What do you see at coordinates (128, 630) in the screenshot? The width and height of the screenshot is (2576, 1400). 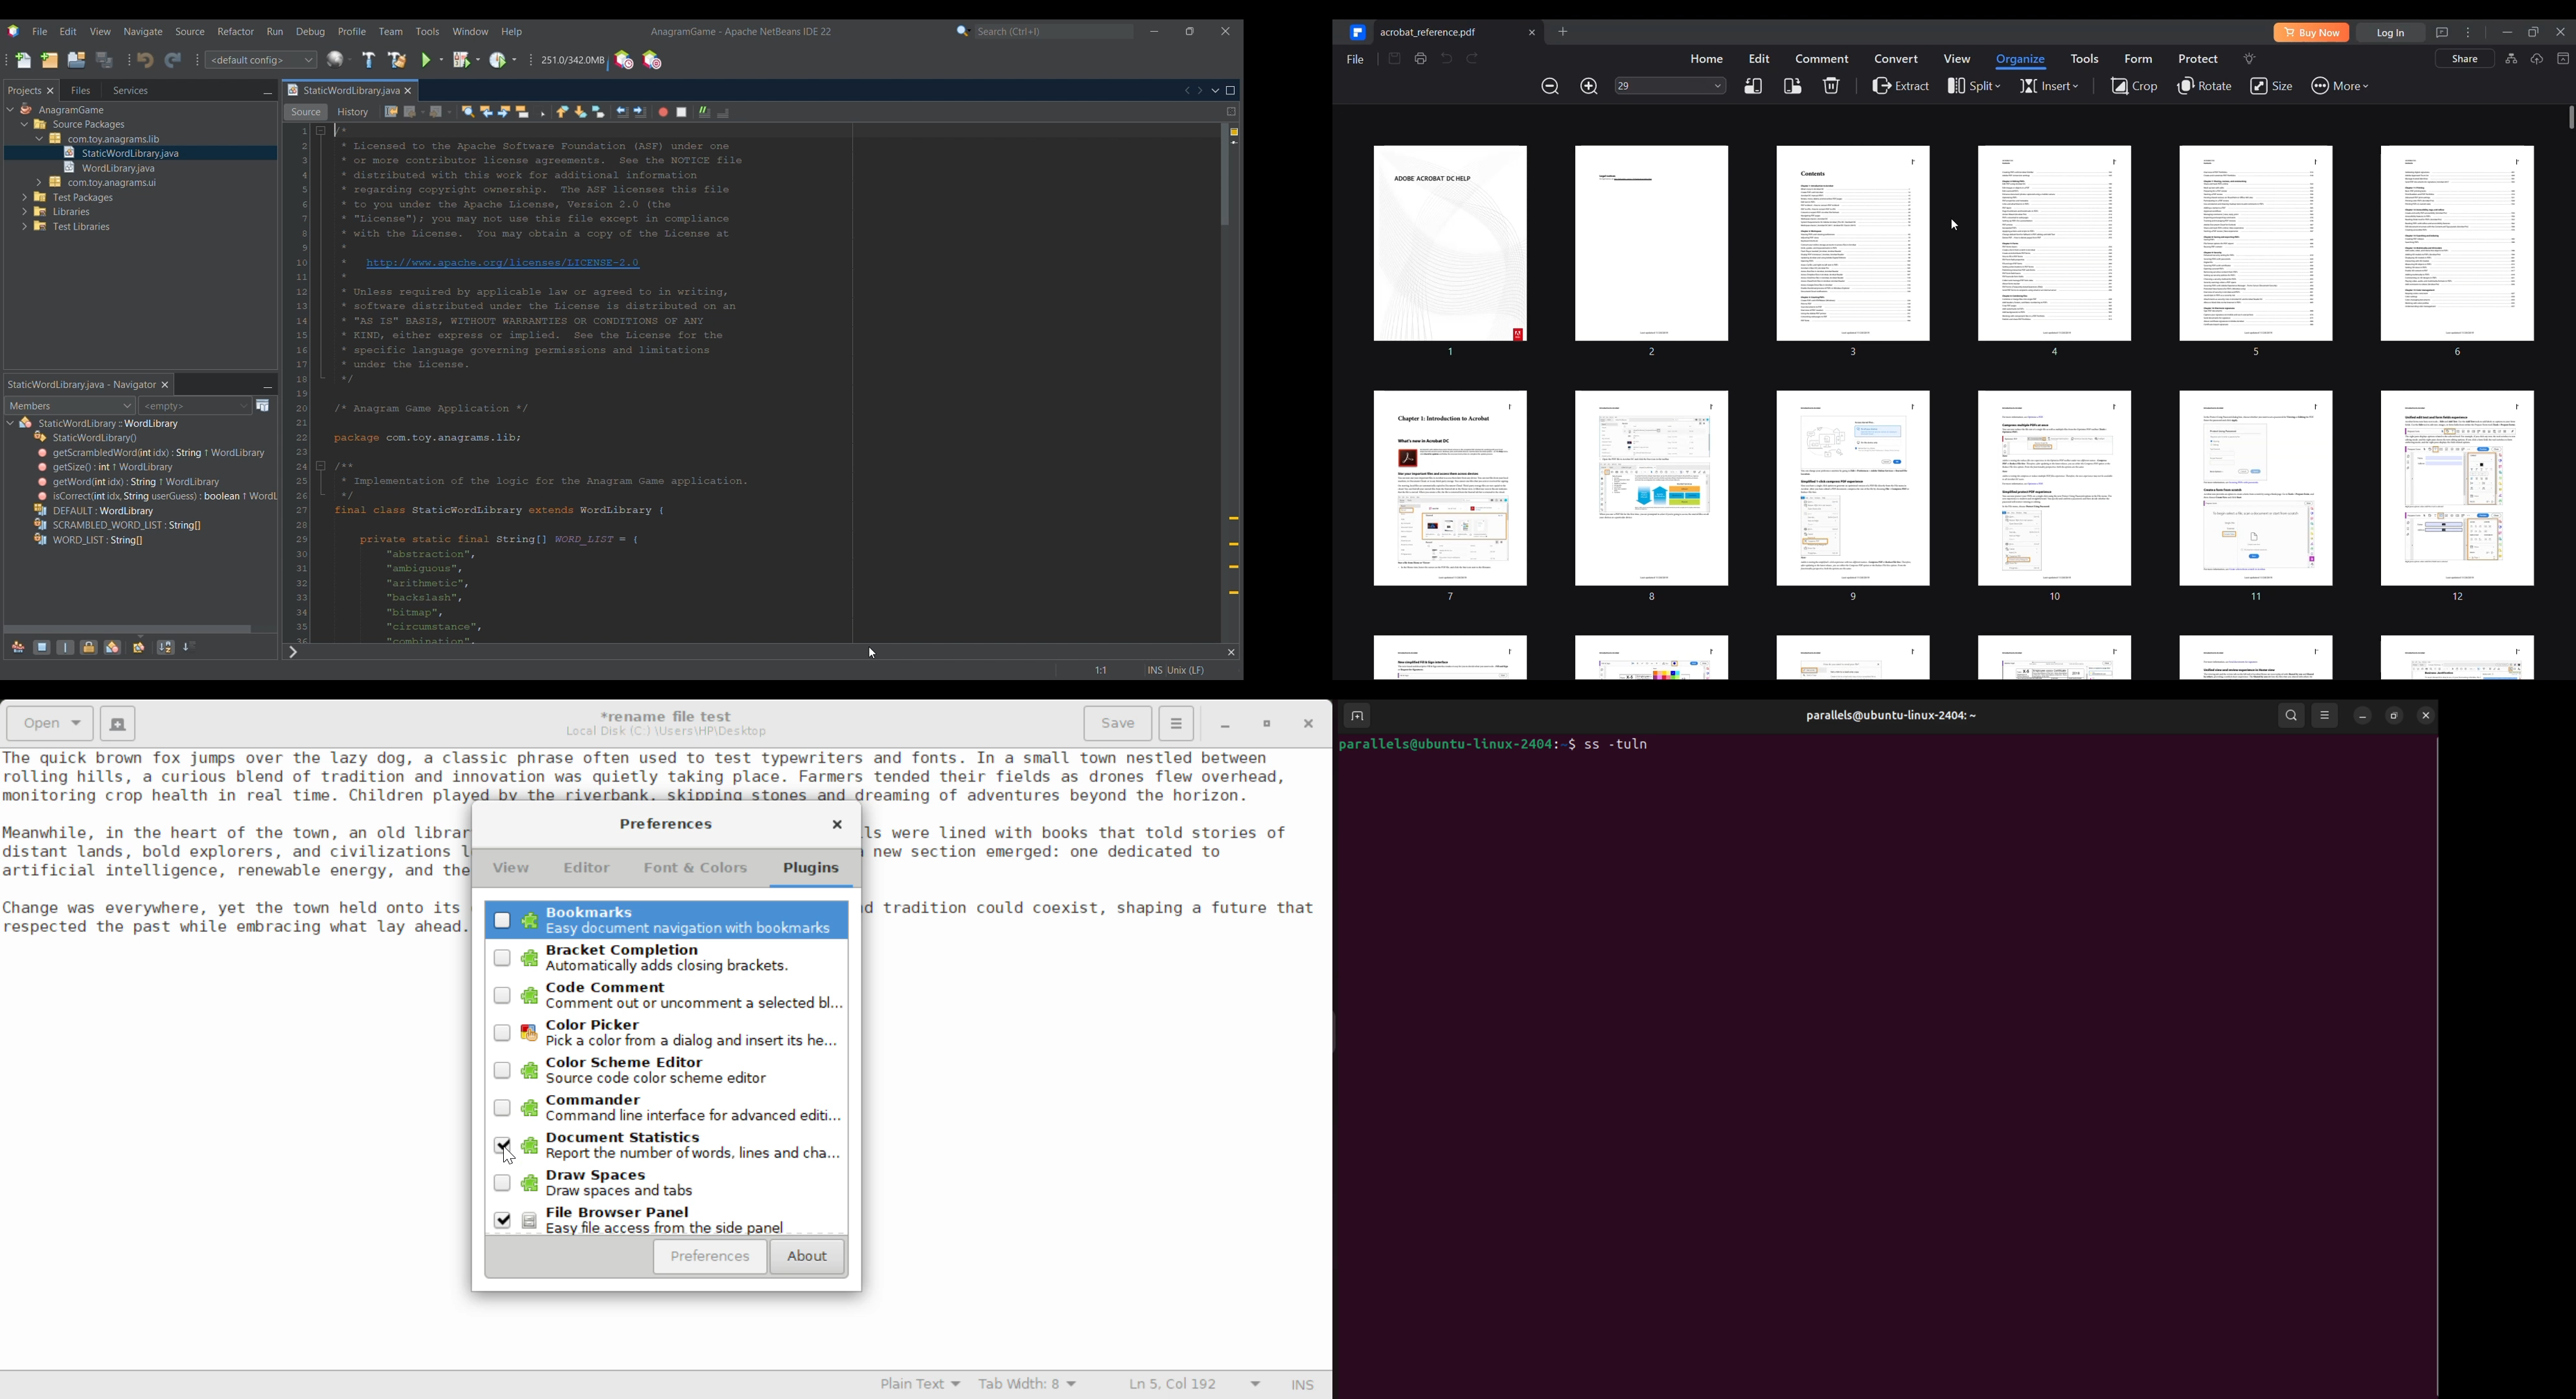 I see `Horizontal slide bar` at bounding box center [128, 630].